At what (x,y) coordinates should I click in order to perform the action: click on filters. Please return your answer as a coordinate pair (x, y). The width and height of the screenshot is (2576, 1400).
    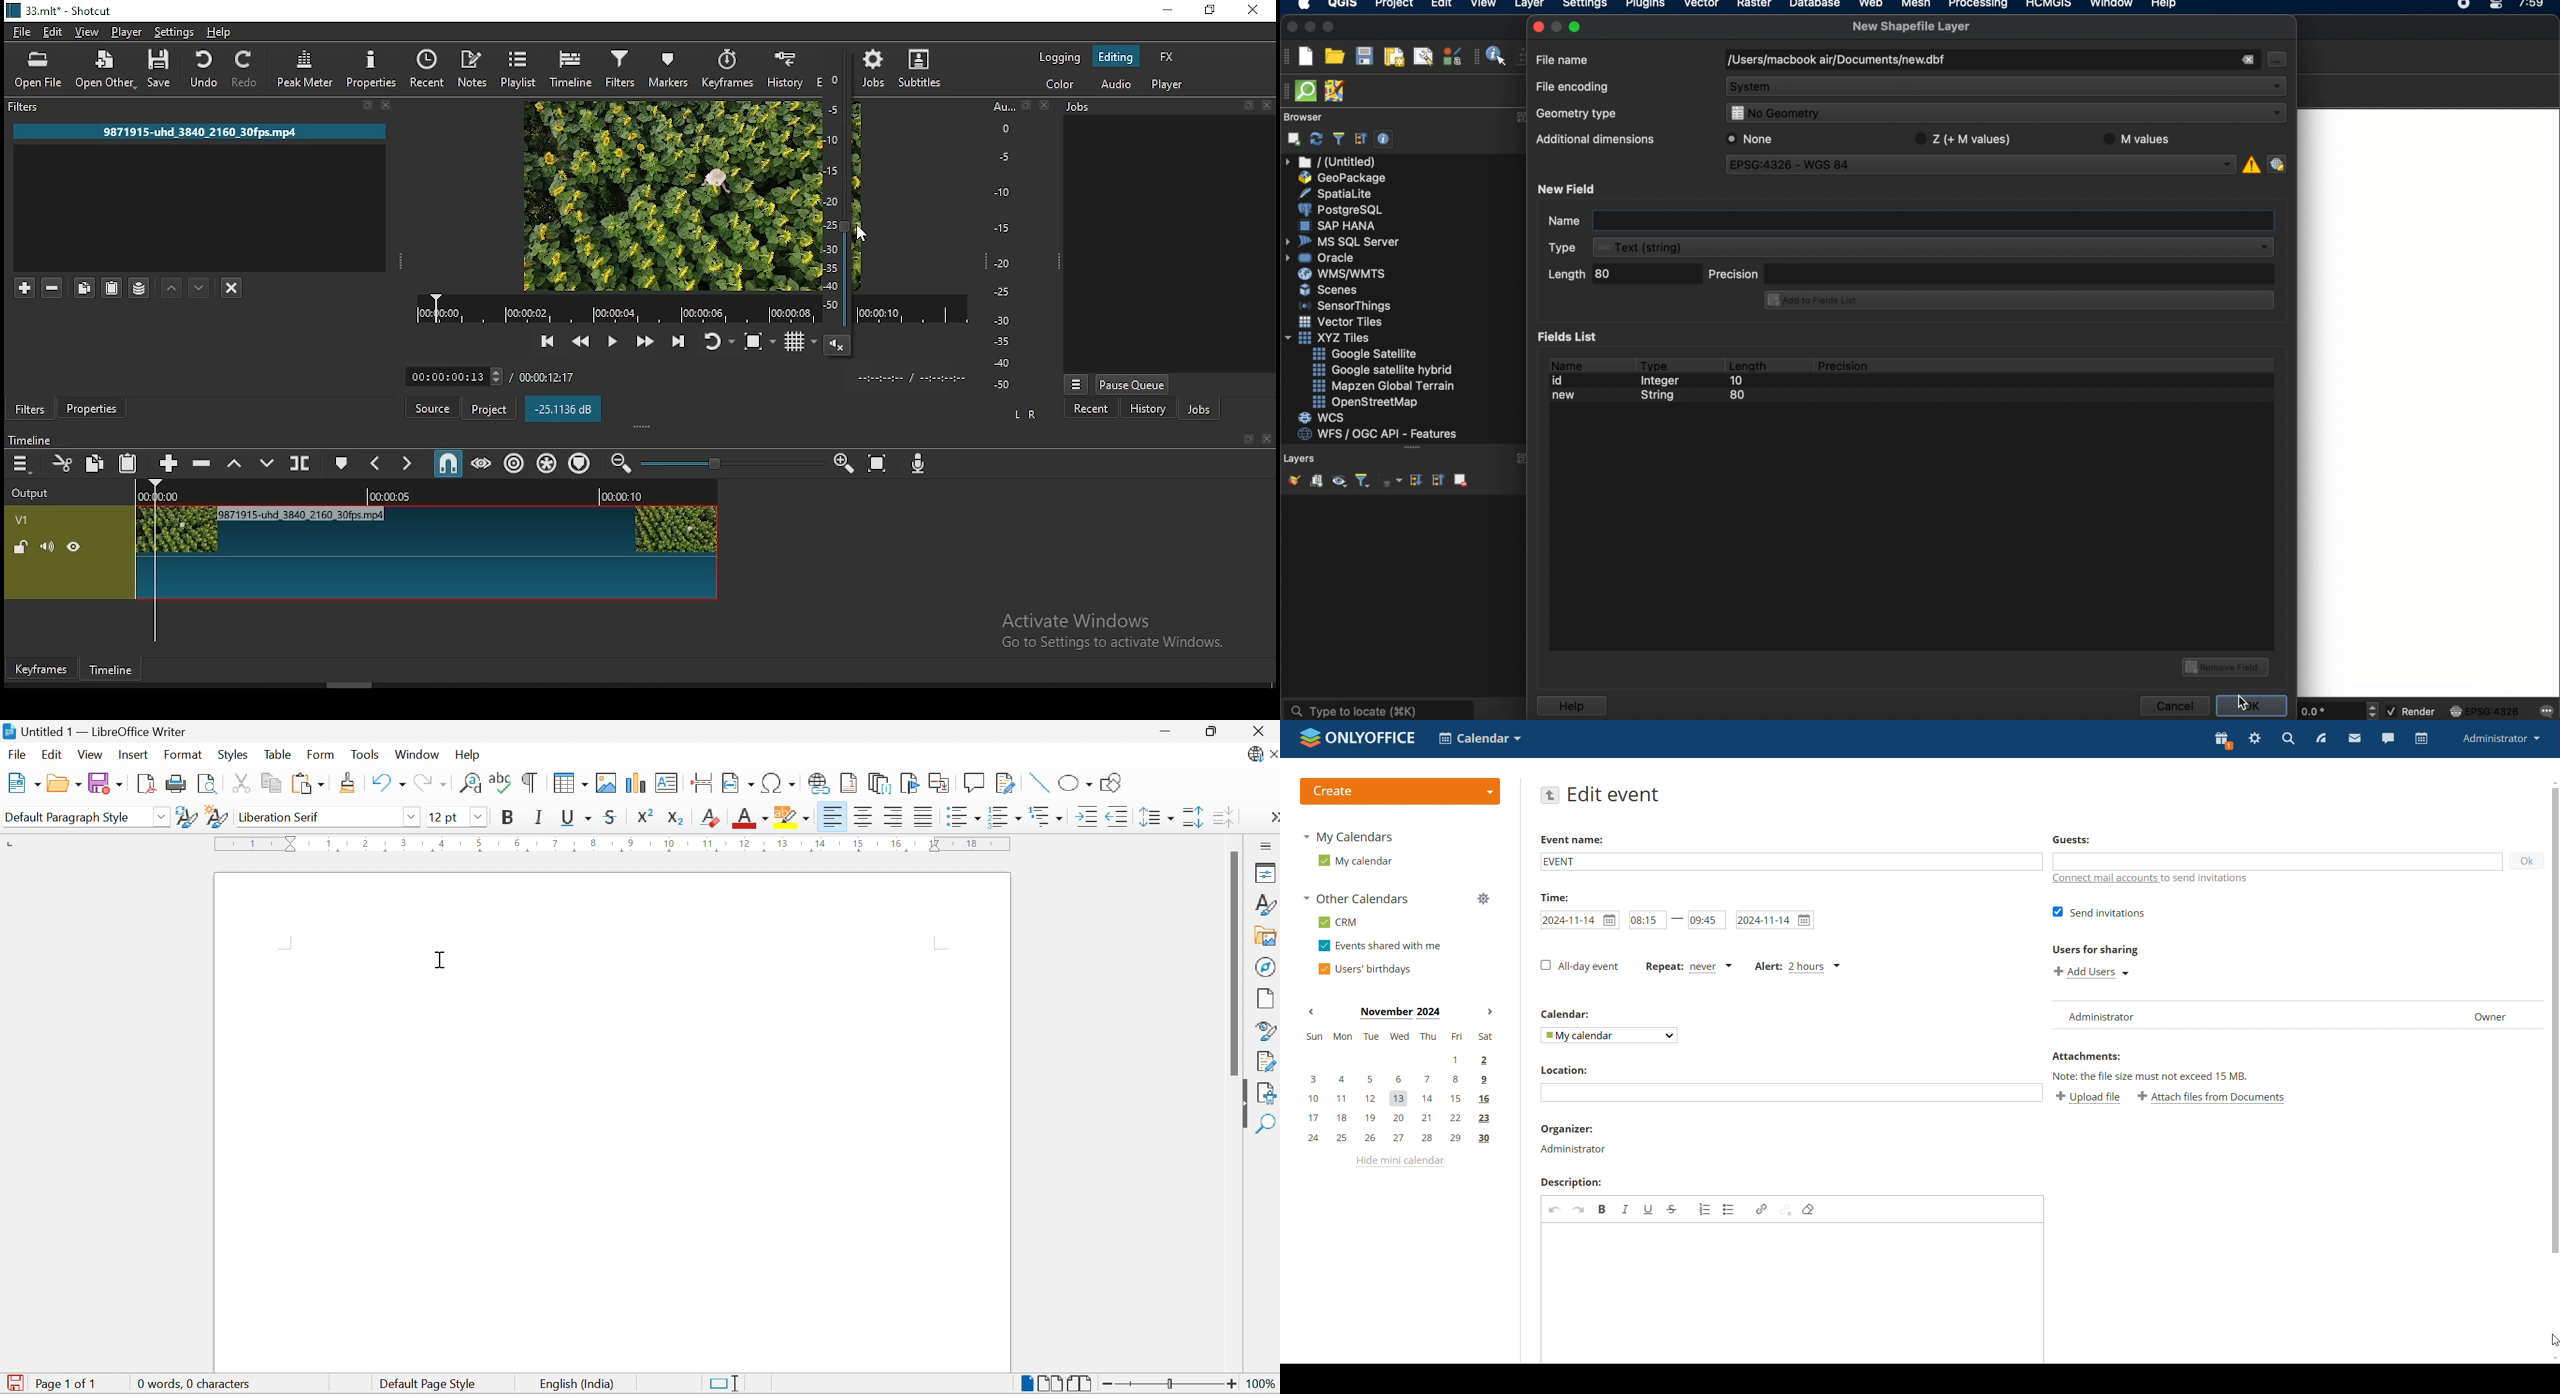
    Looking at the image, I should click on (27, 409).